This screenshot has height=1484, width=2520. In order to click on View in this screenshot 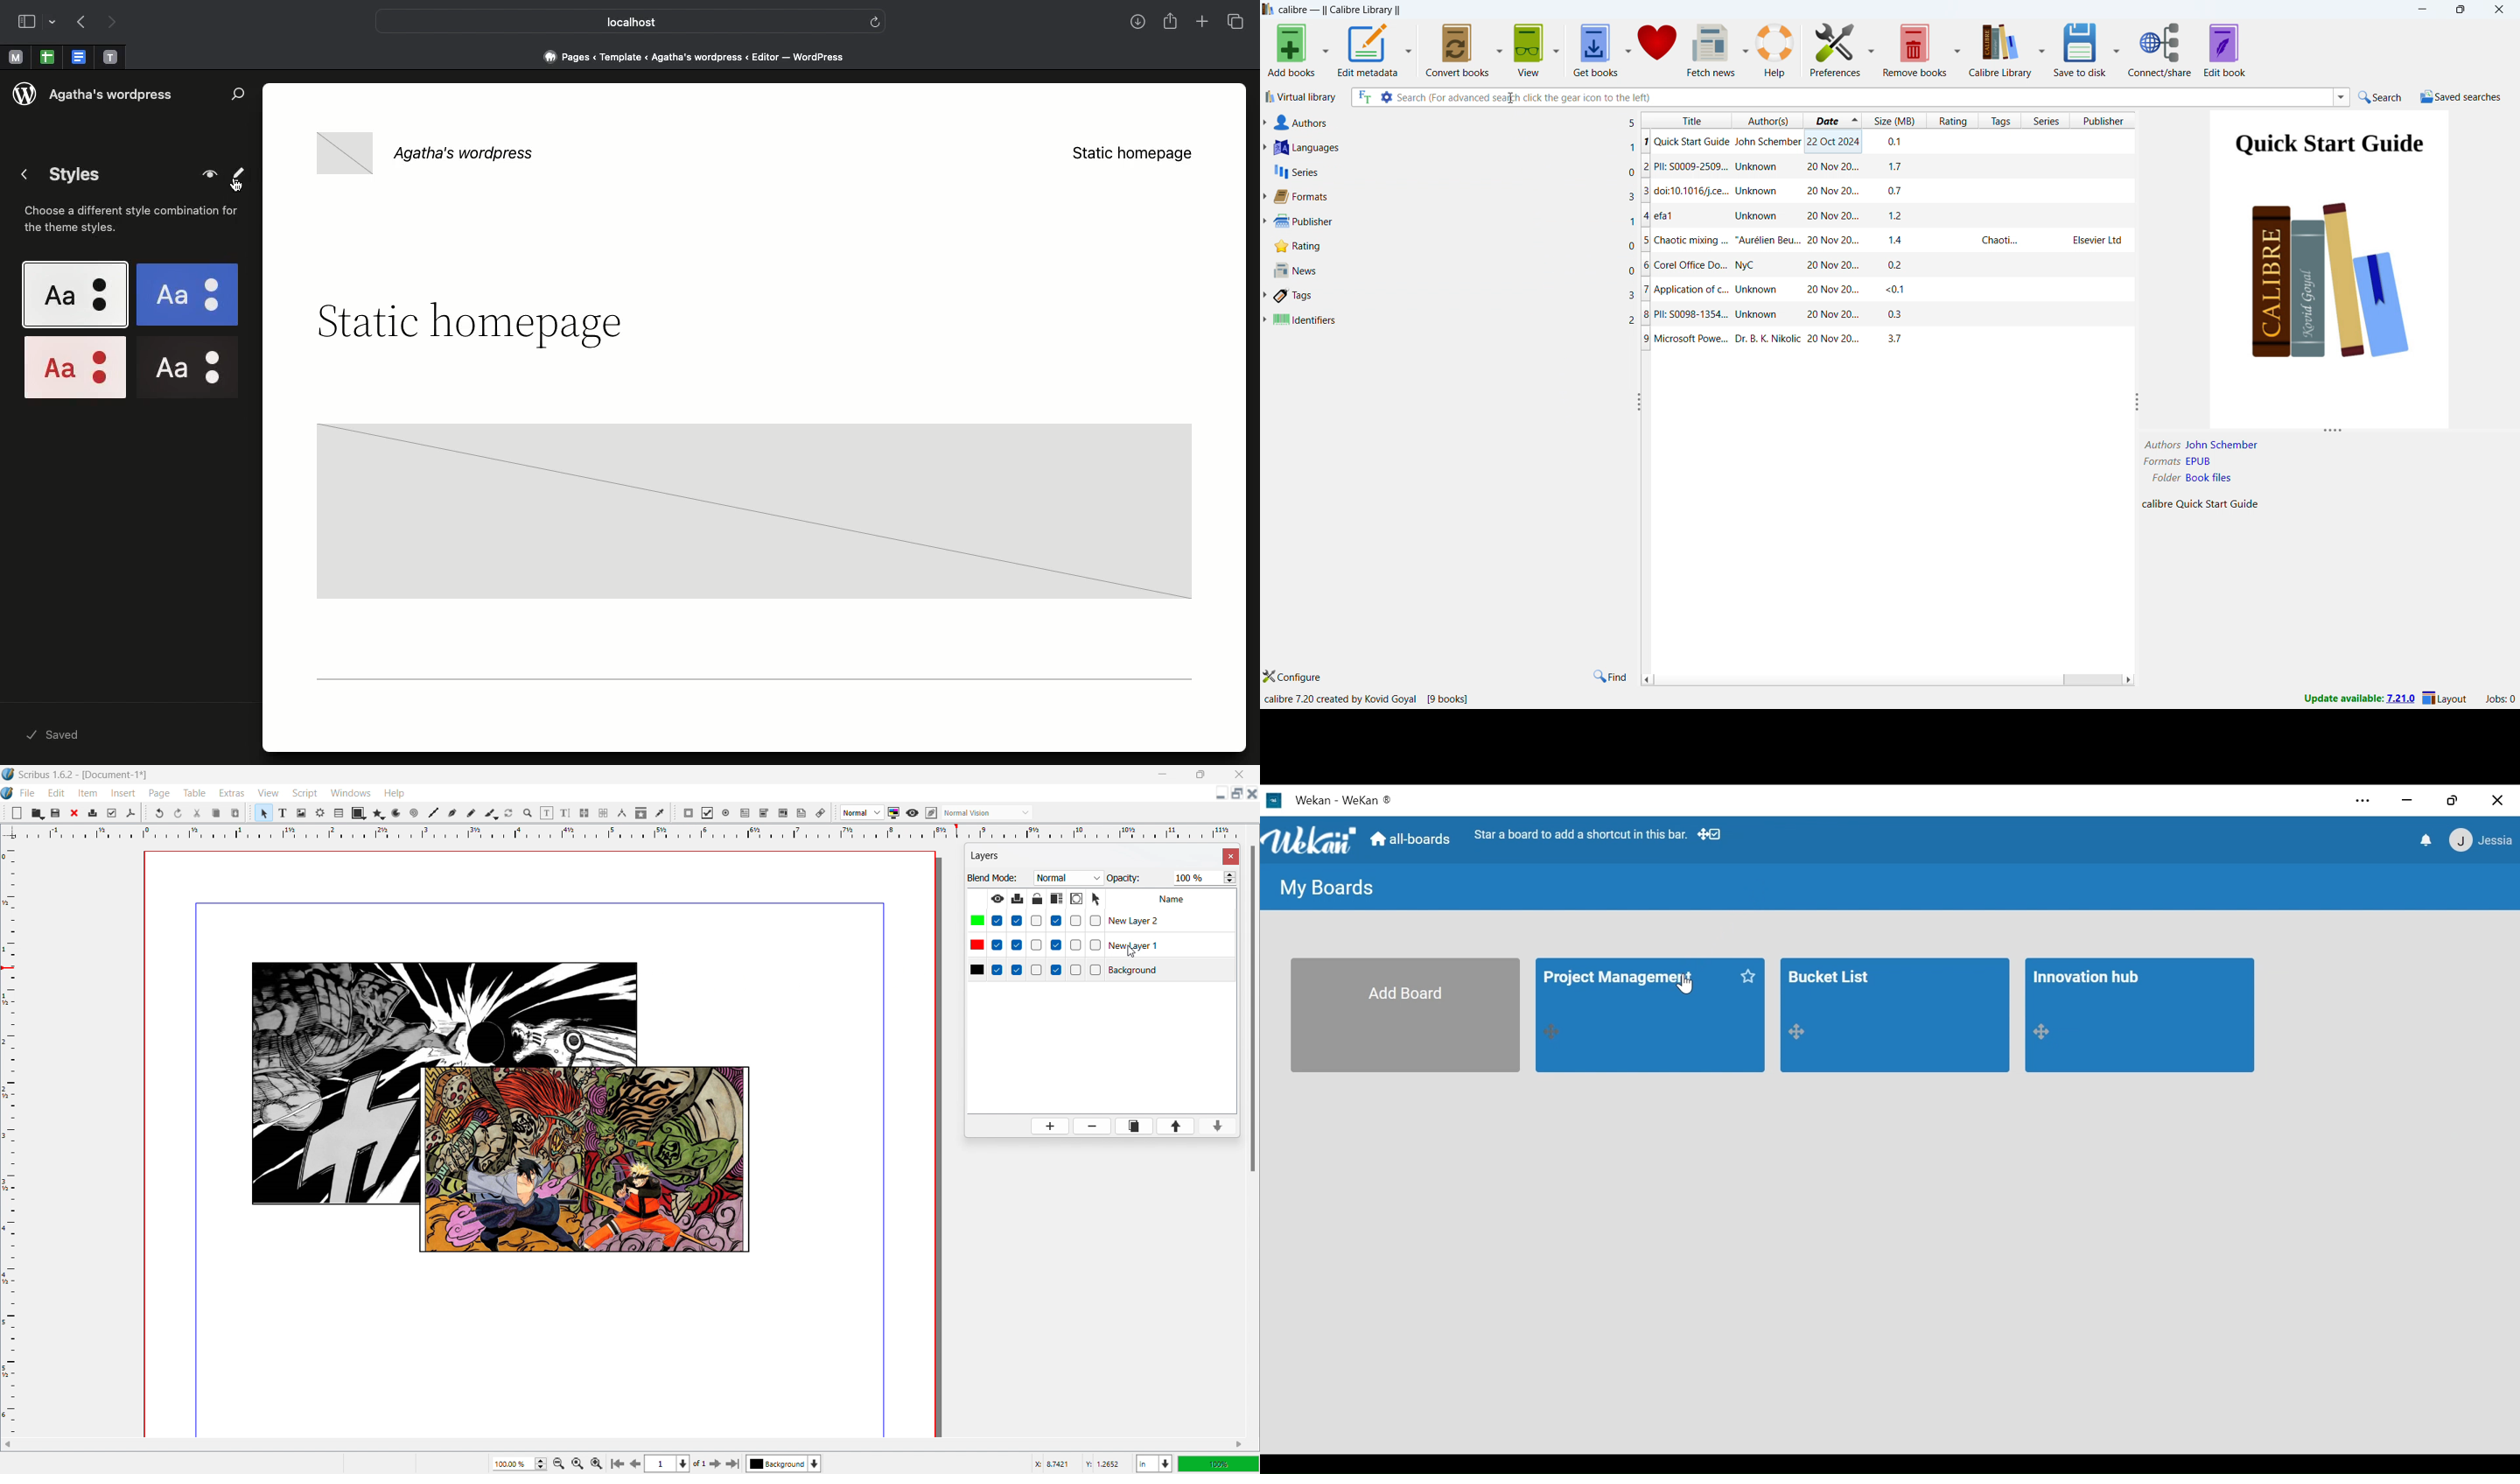, I will do `click(206, 175)`.